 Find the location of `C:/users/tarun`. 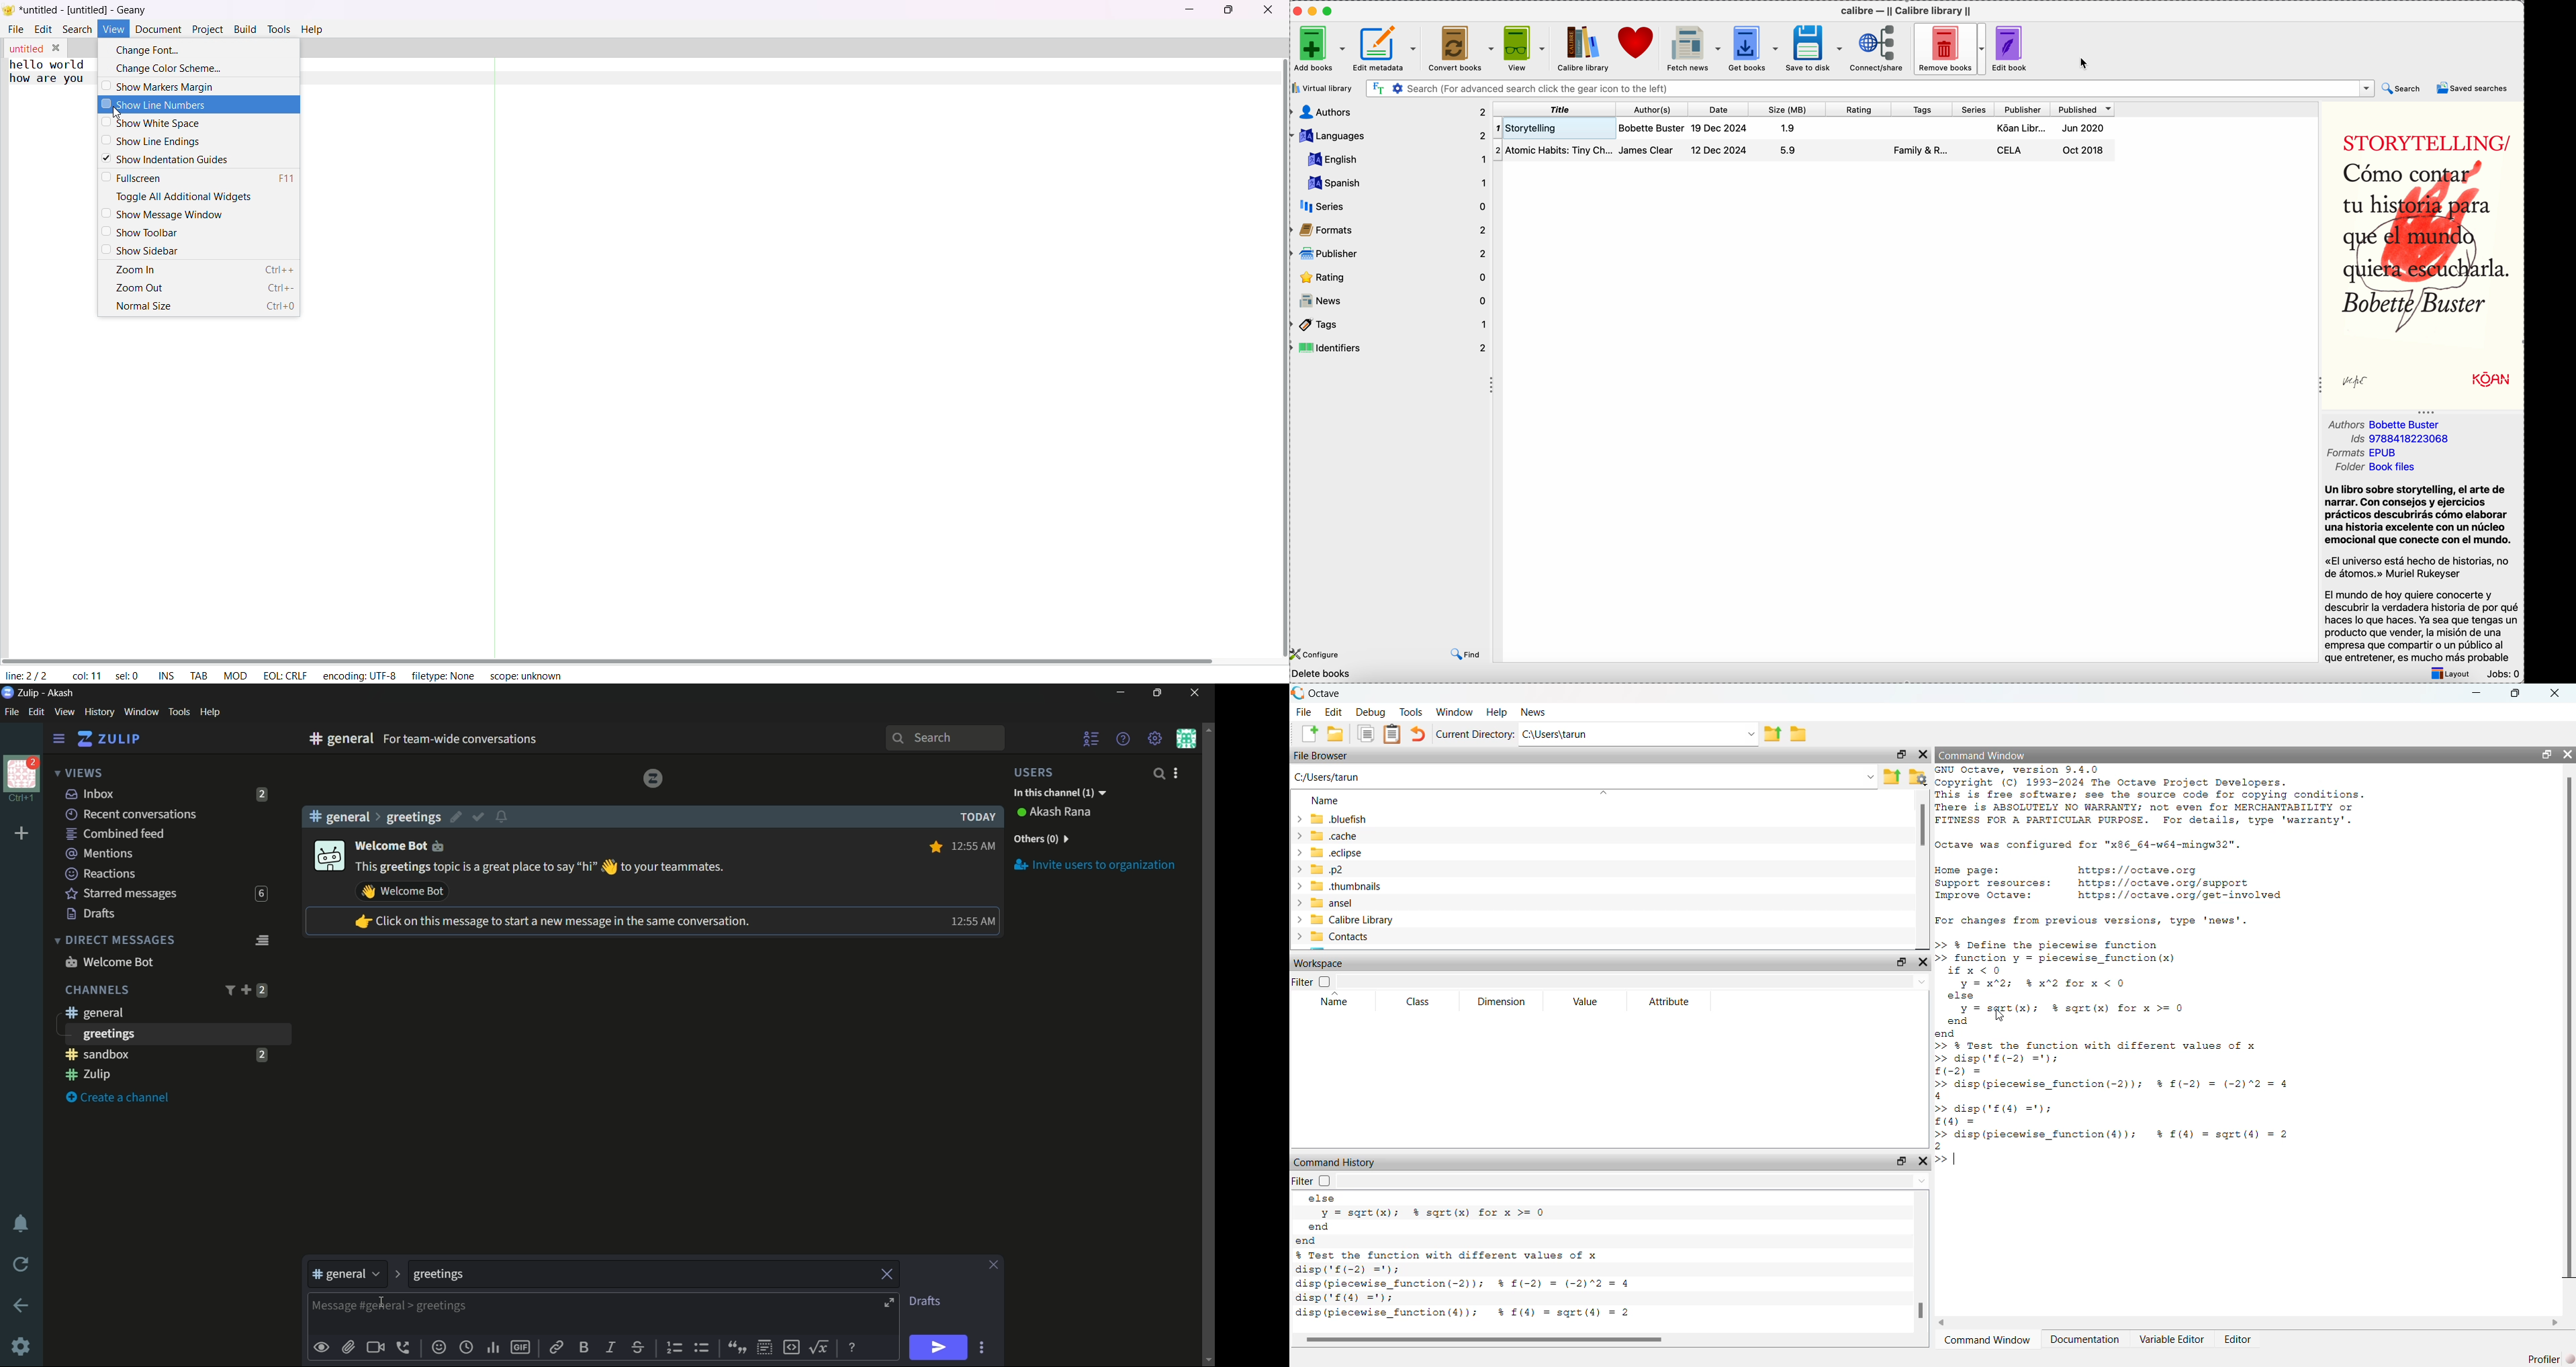

C:/users/tarun is located at coordinates (1584, 776).